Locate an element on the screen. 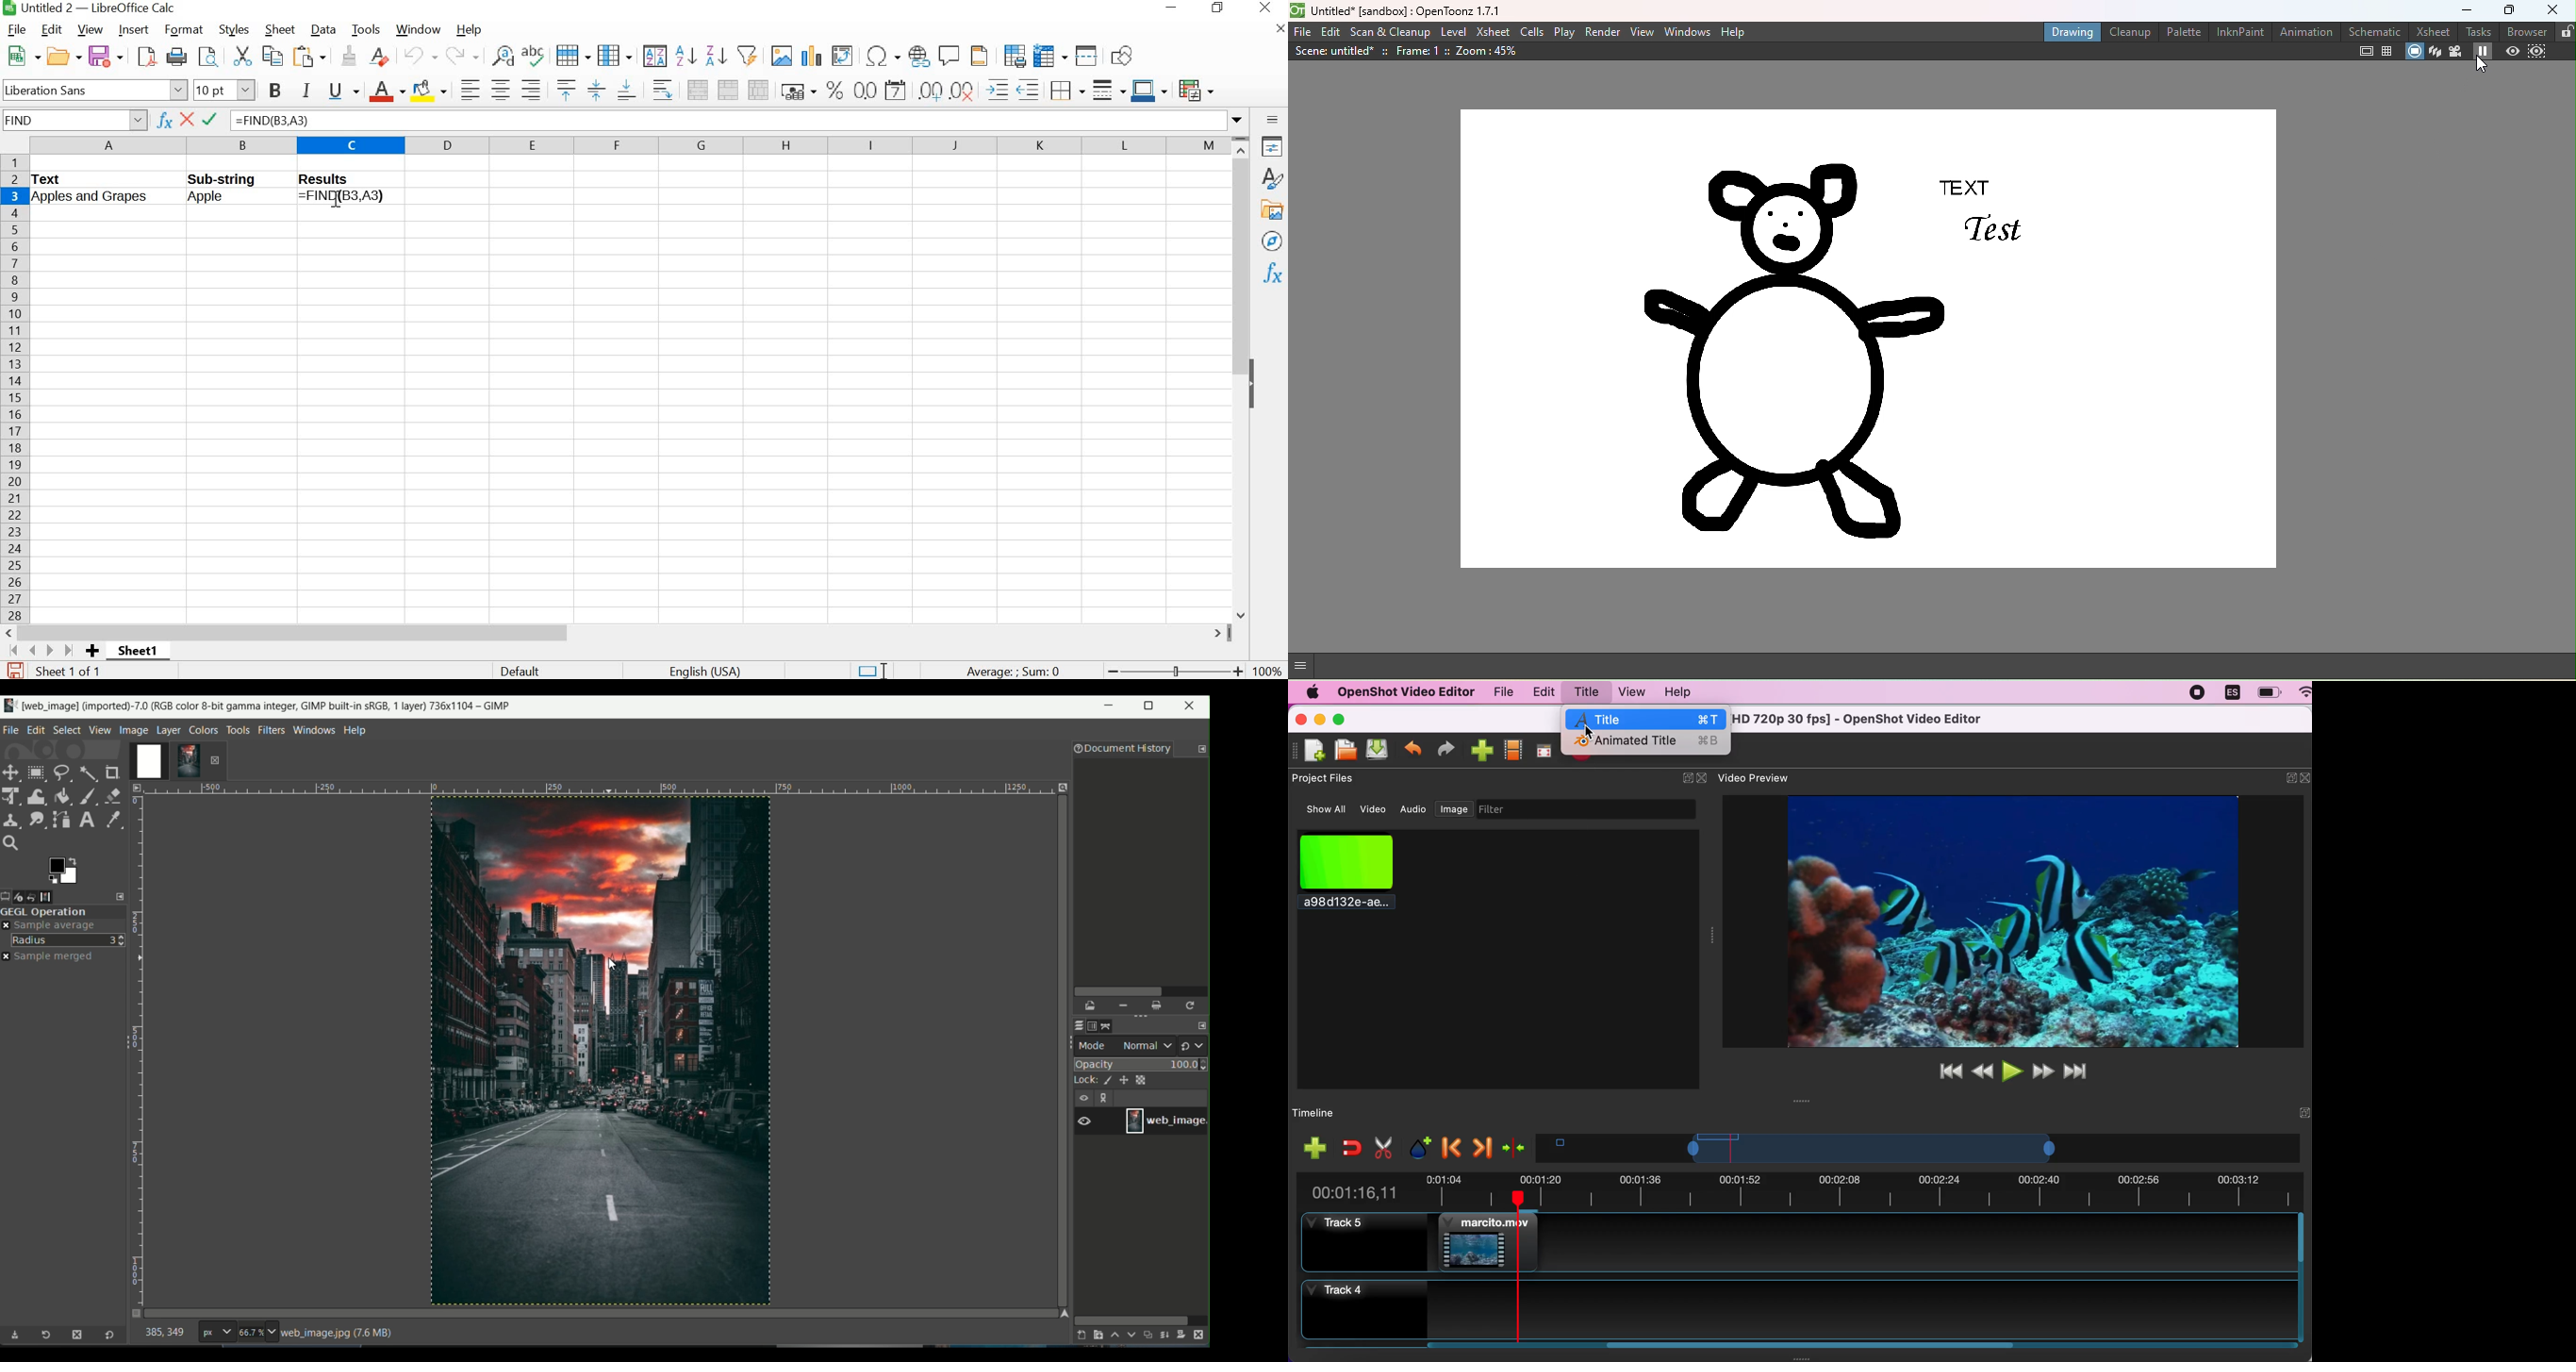  Sub-string is located at coordinates (238, 178).